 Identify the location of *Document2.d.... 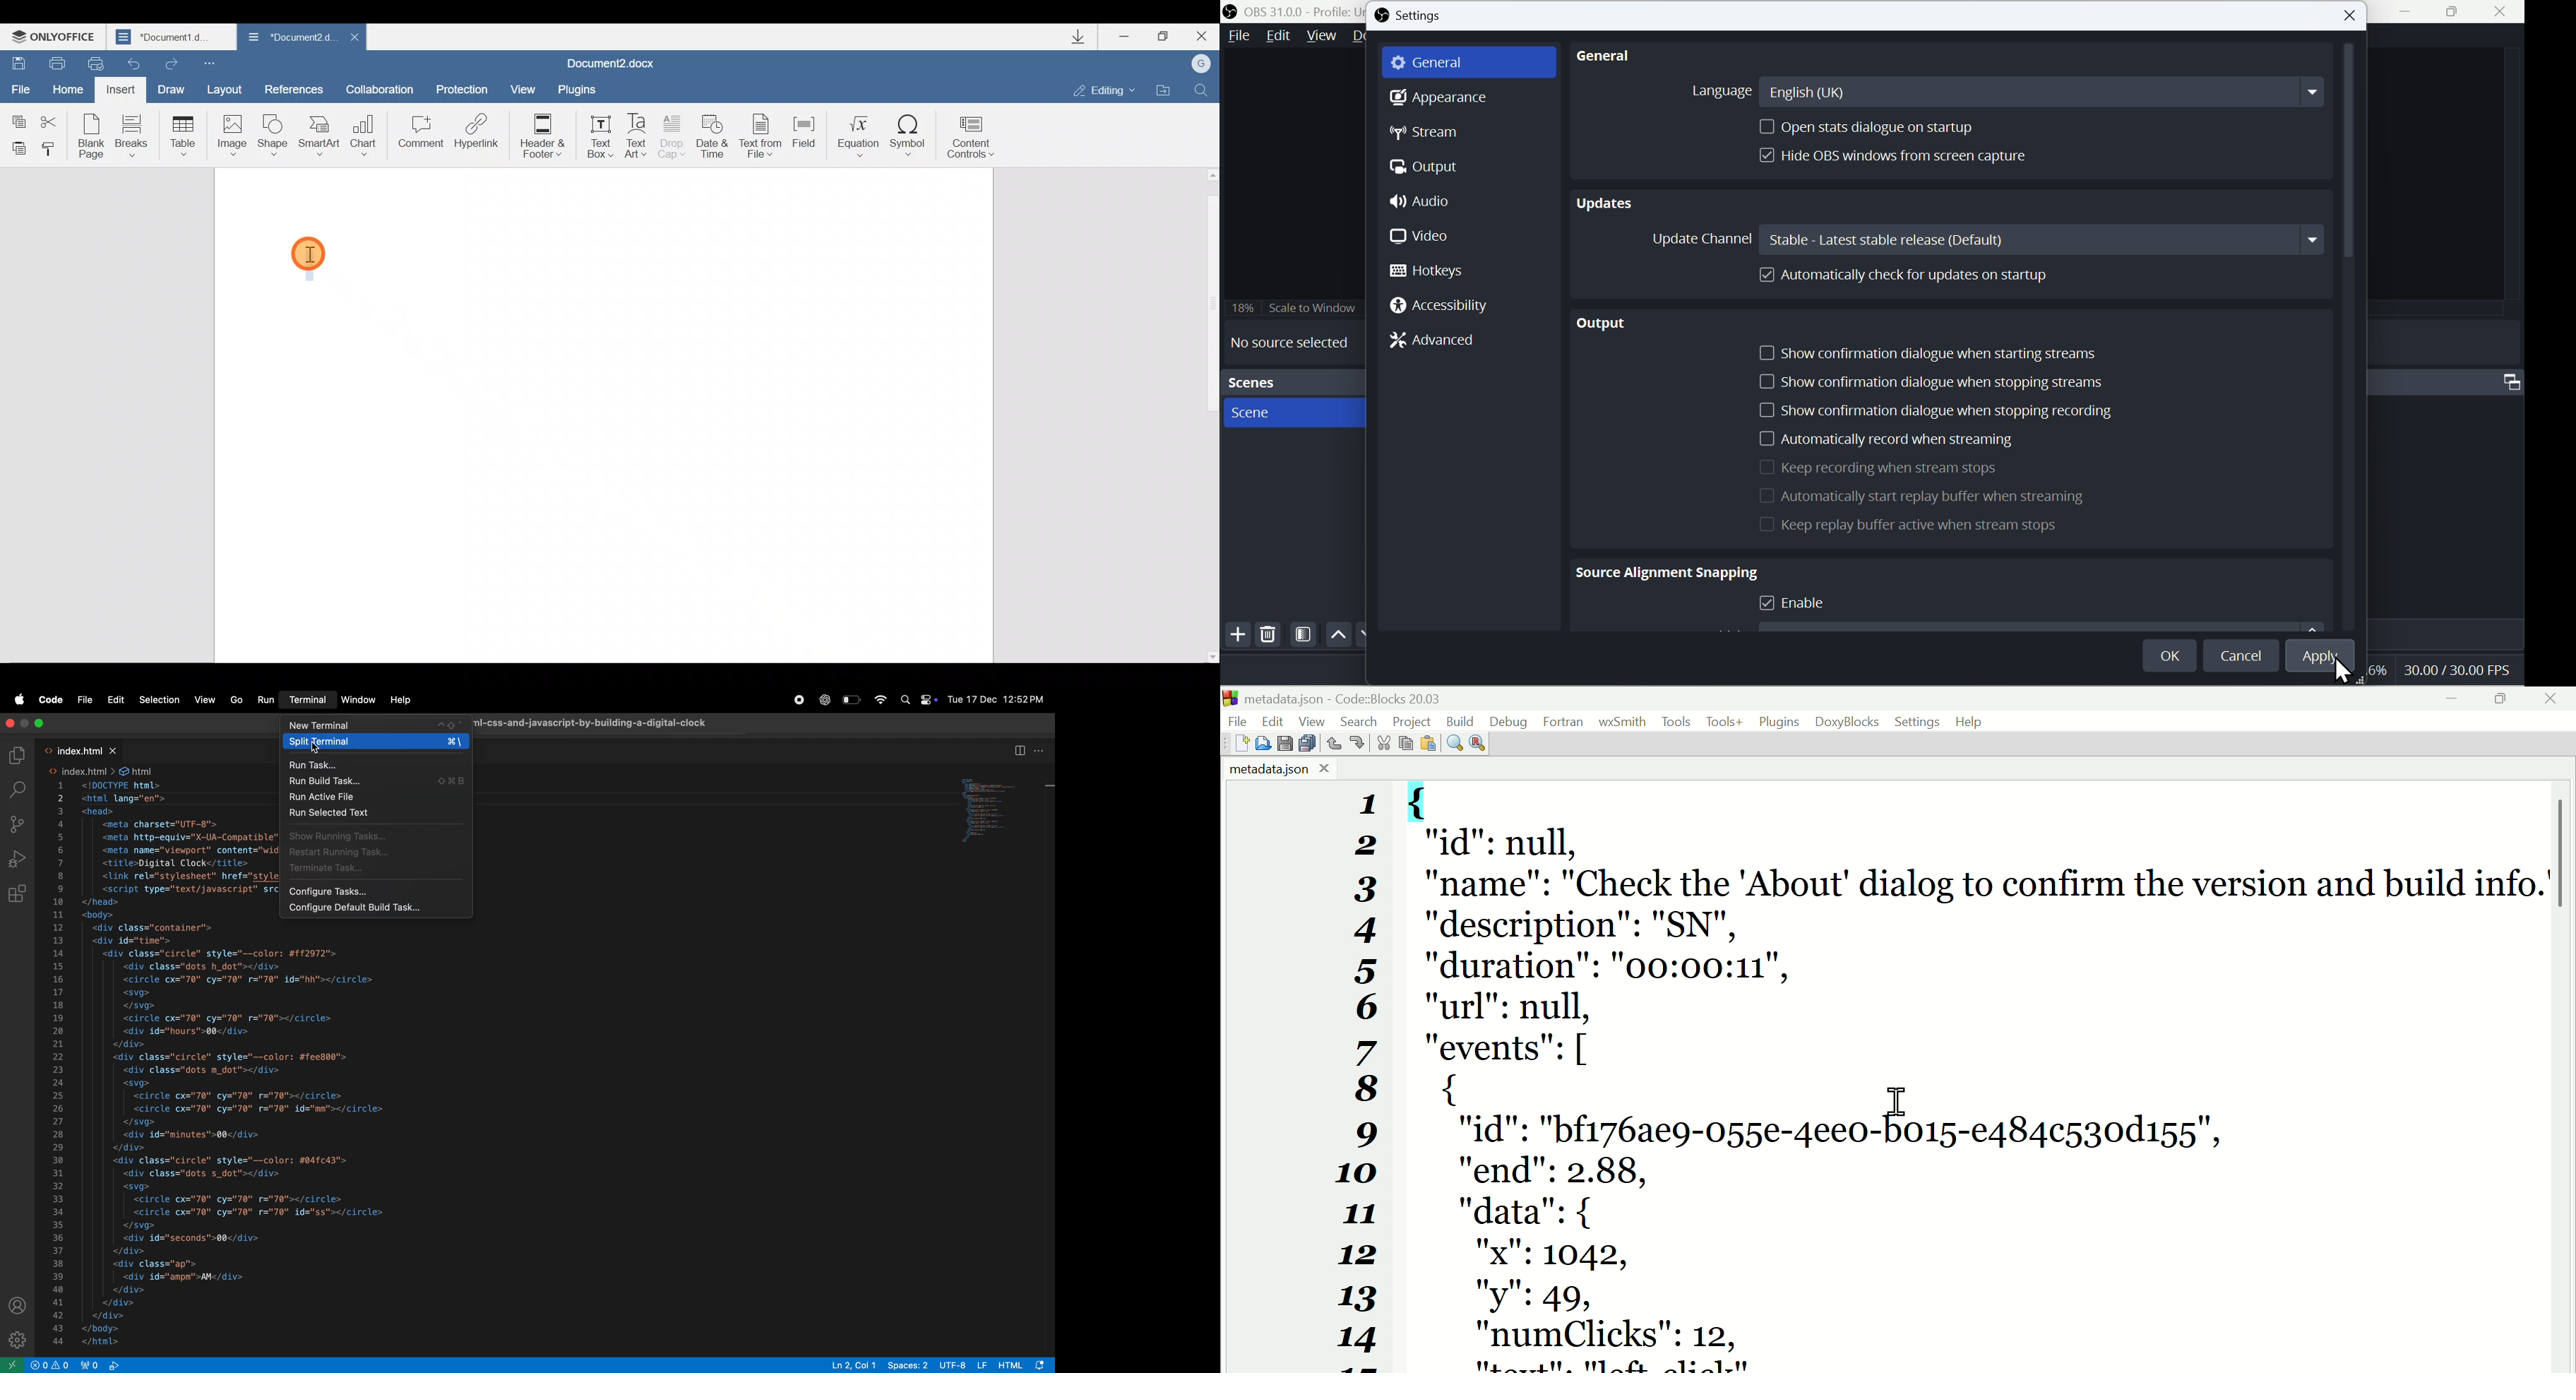
(289, 38).